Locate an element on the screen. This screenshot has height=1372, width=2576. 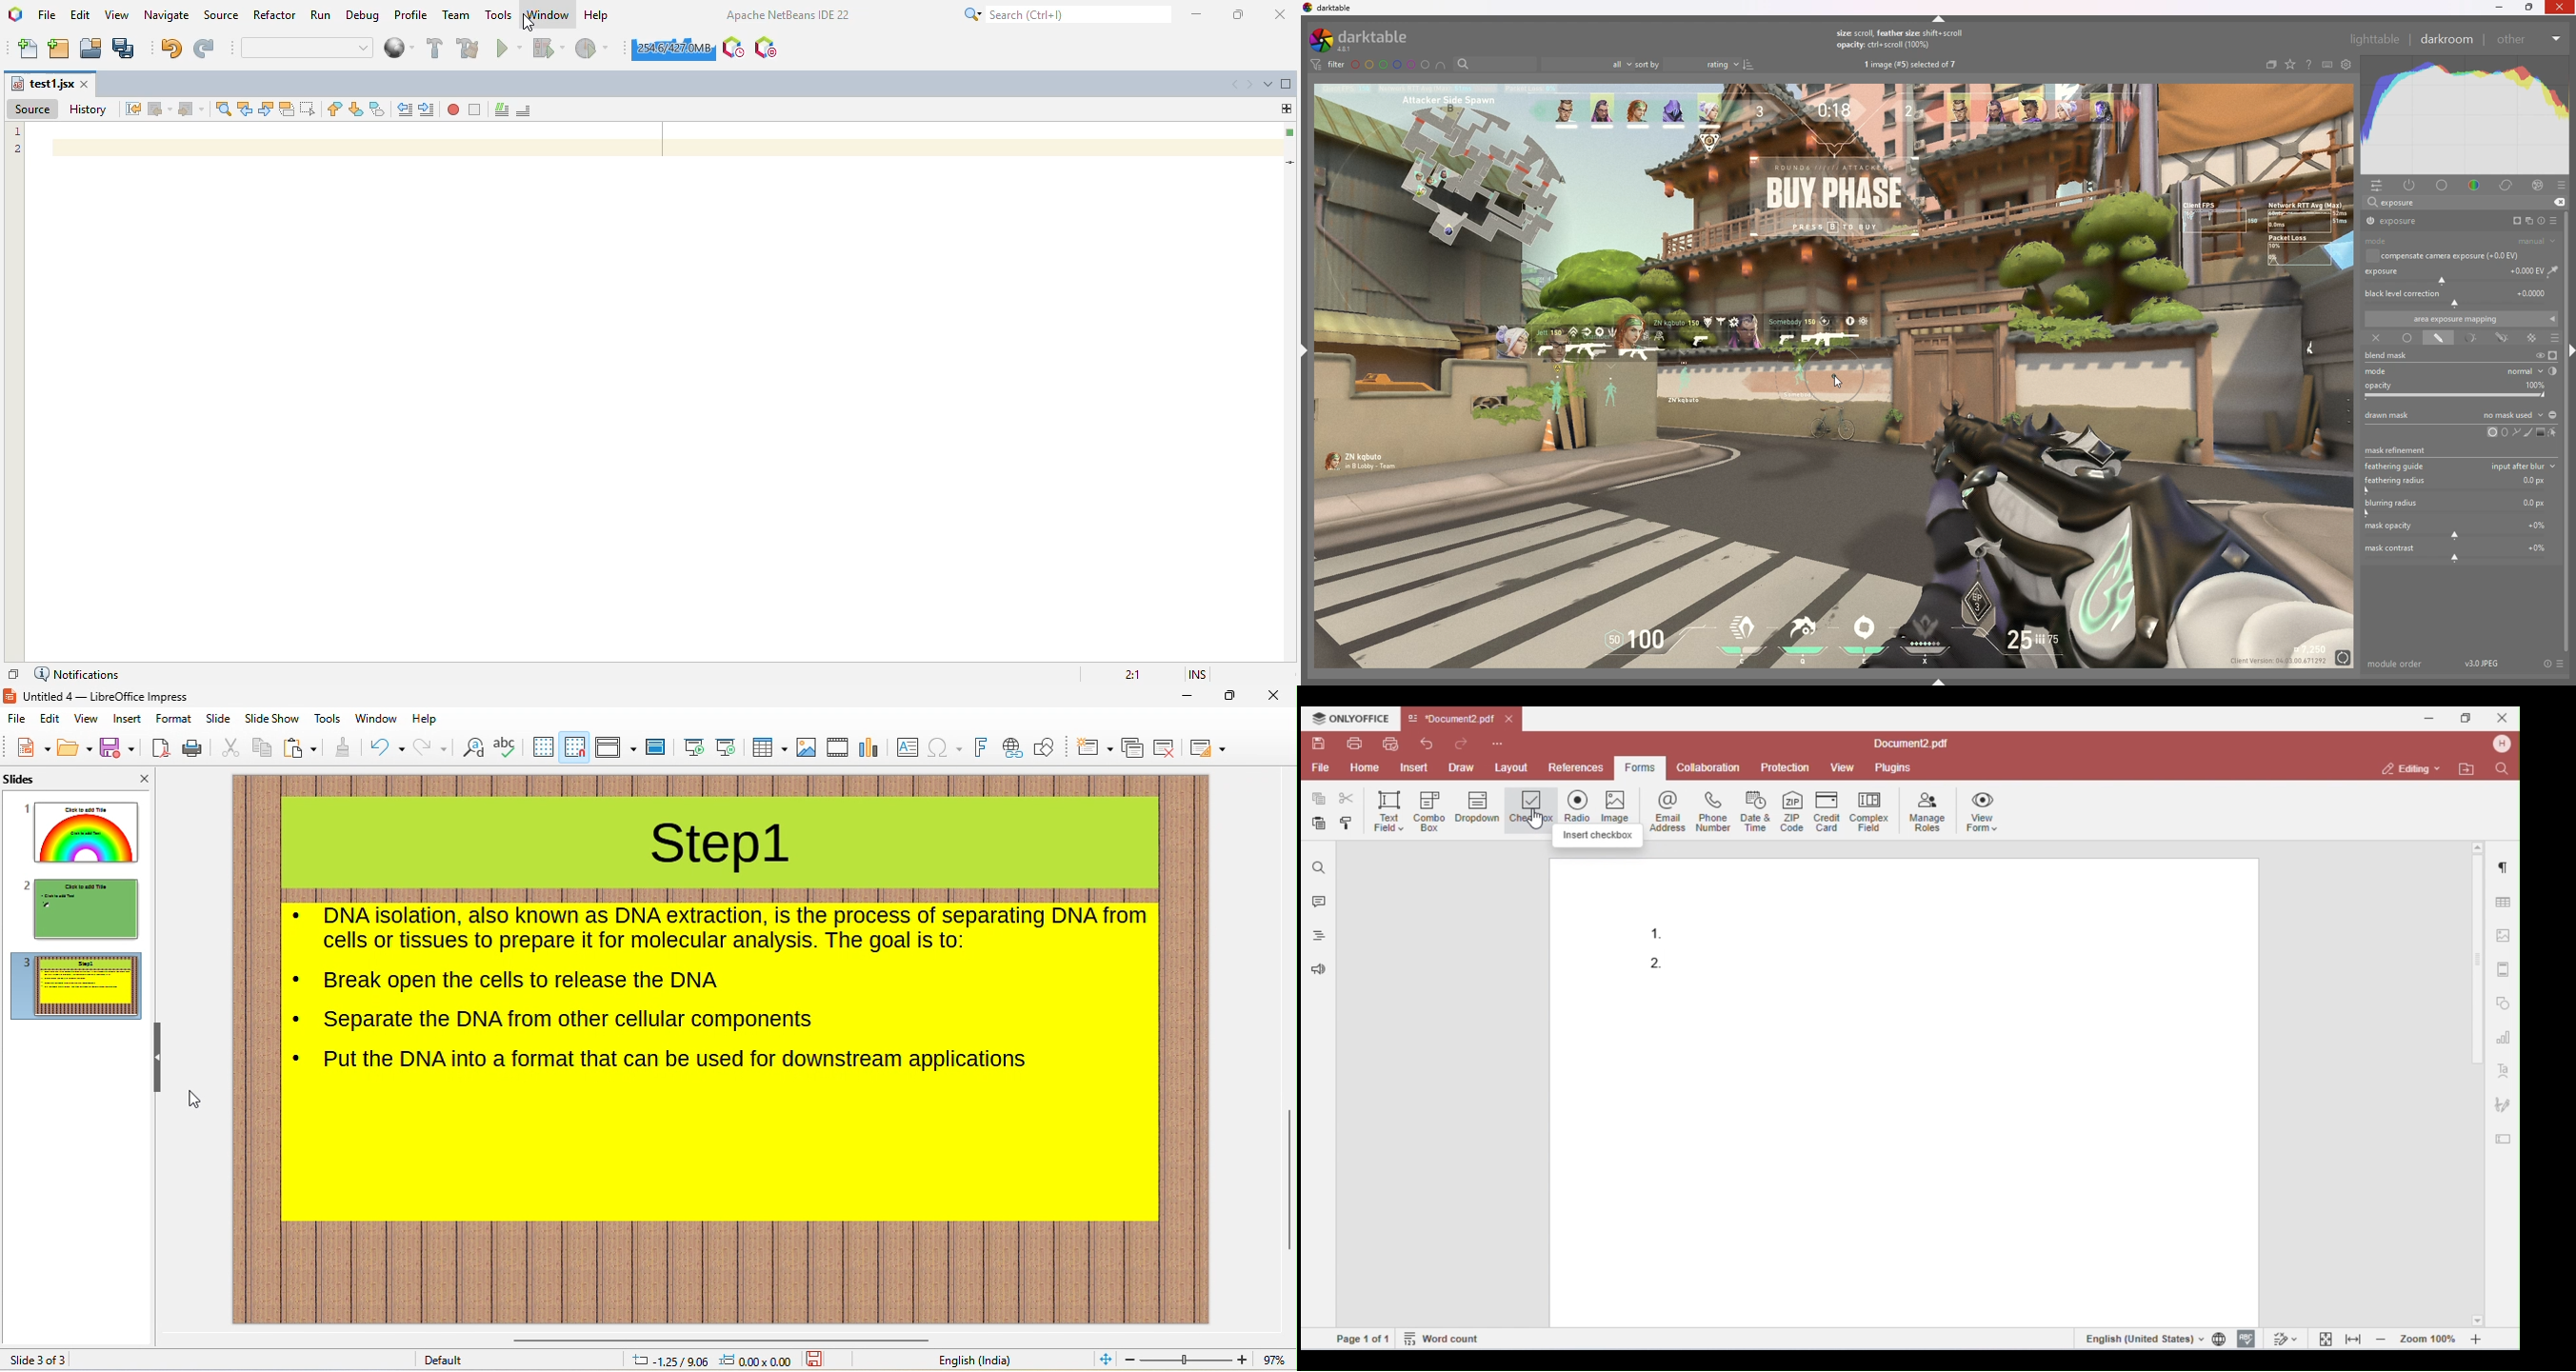
zoom is located at coordinates (1186, 1360).